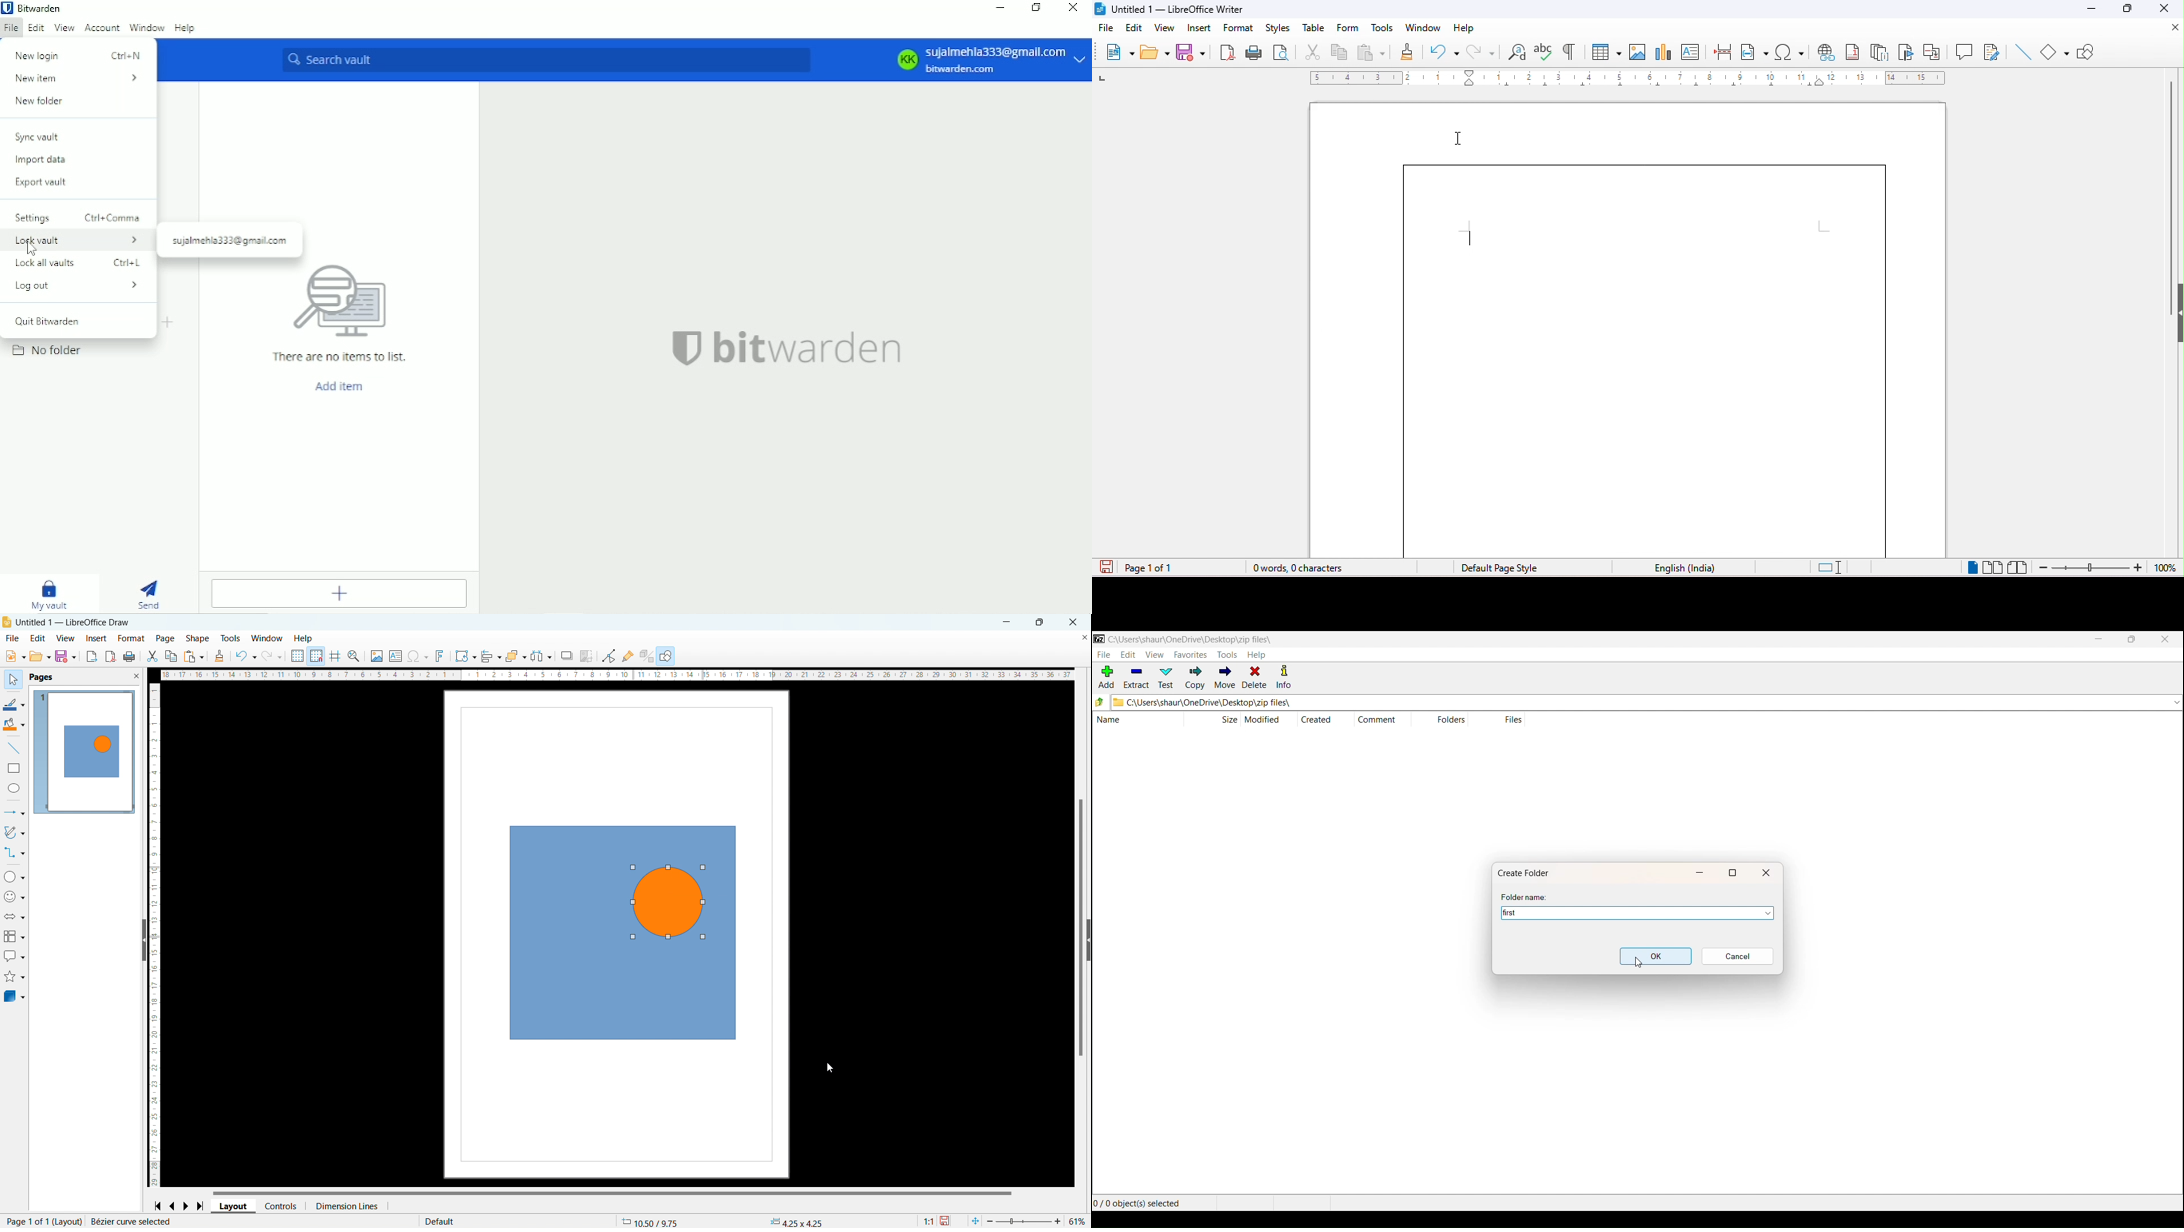 This screenshot has height=1232, width=2184. What do you see at coordinates (186, 1206) in the screenshot?
I see `go to next page` at bounding box center [186, 1206].